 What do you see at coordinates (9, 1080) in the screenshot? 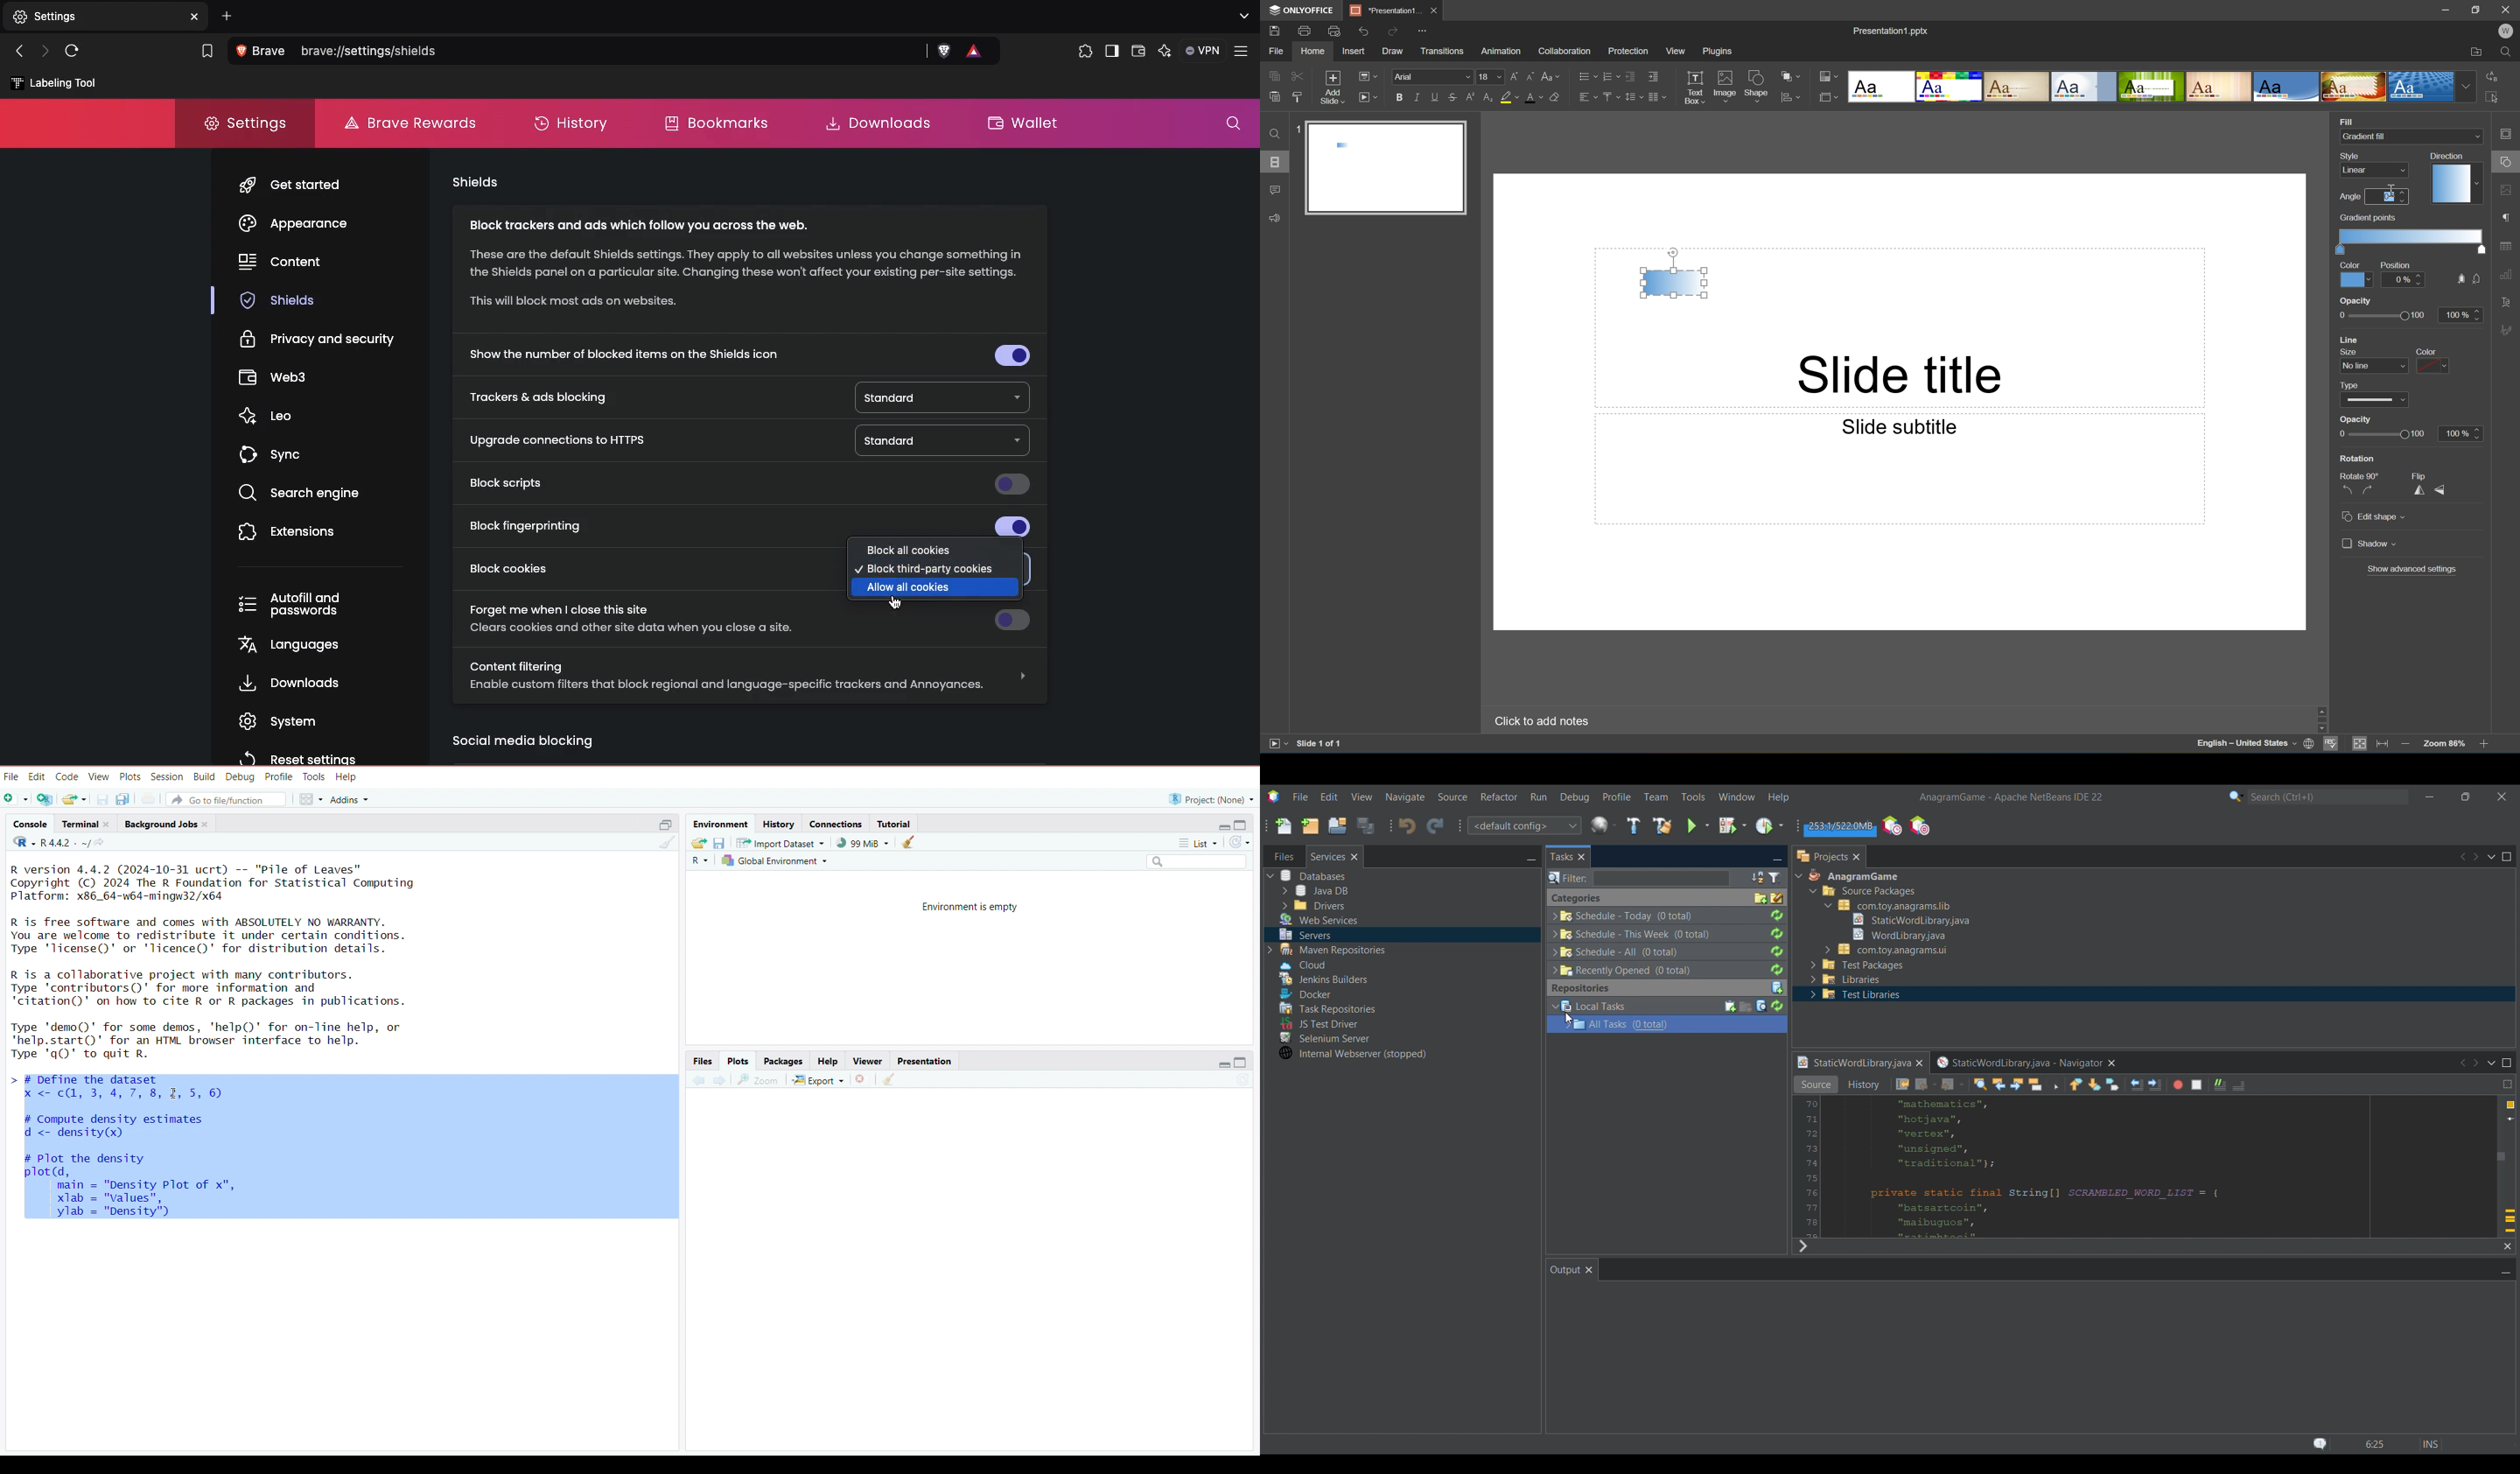
I see `prompt cursor` at bounding box center [9, 1080].